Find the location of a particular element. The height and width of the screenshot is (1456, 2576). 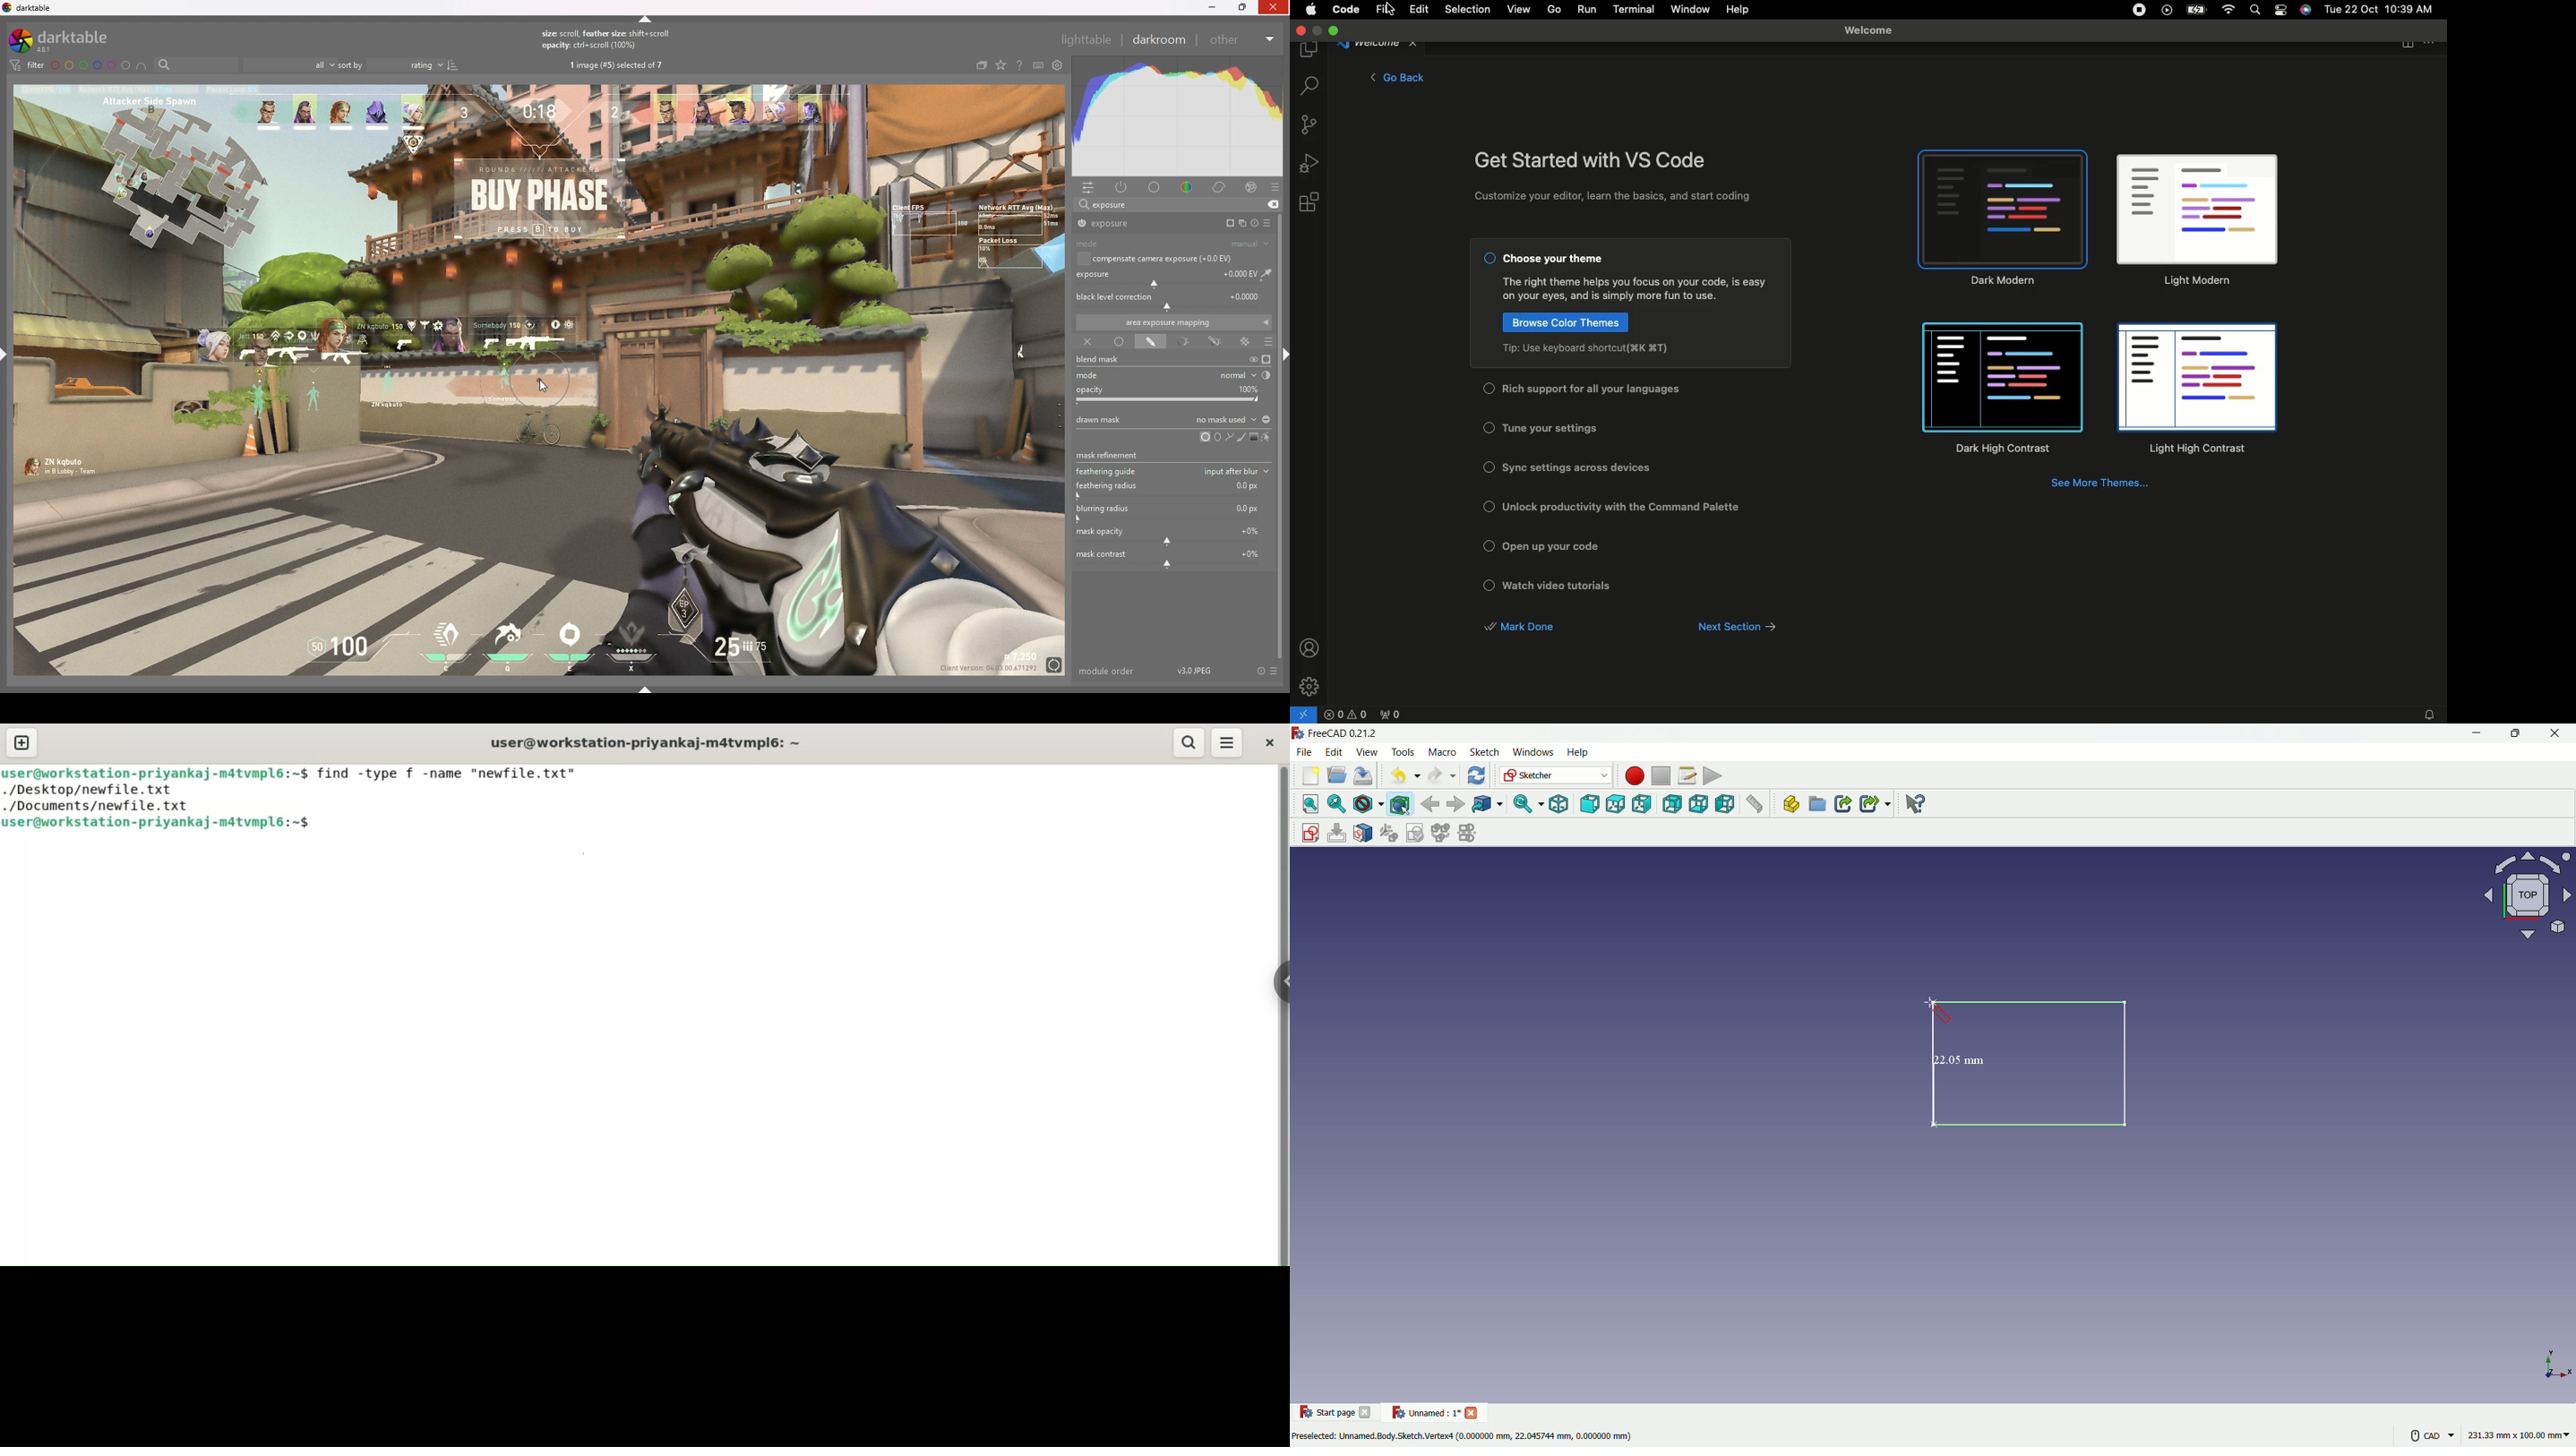

minimize is located at coordinates (2475, 734).